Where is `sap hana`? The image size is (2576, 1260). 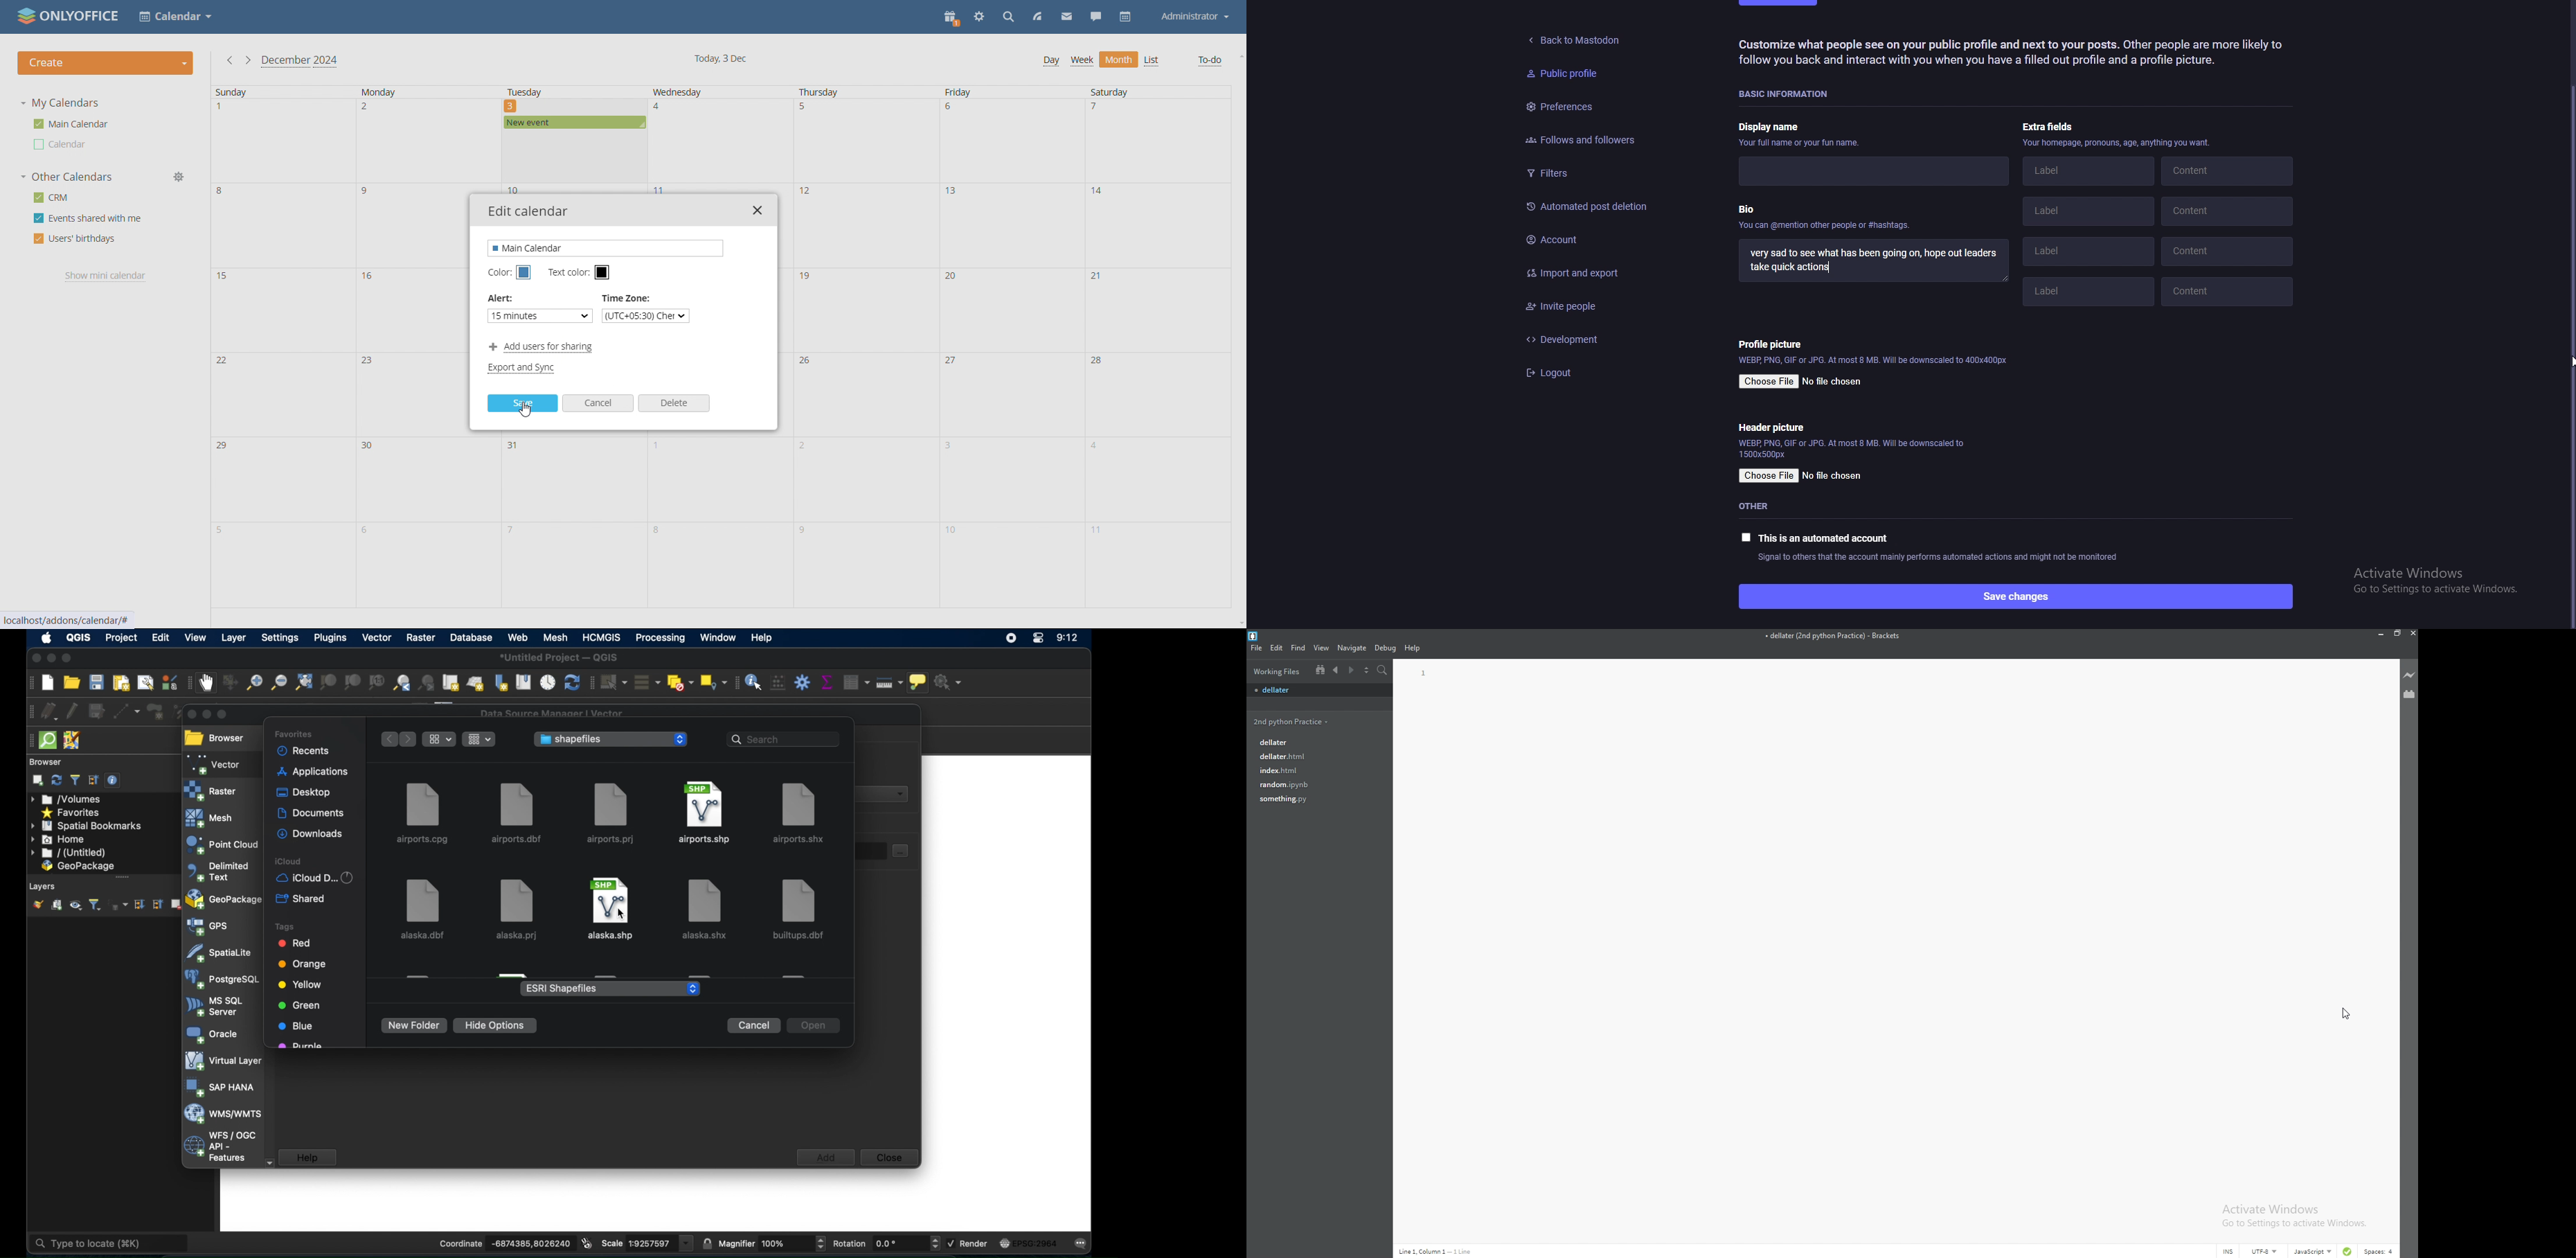 sap hana is located at coordinates (221, 1088).